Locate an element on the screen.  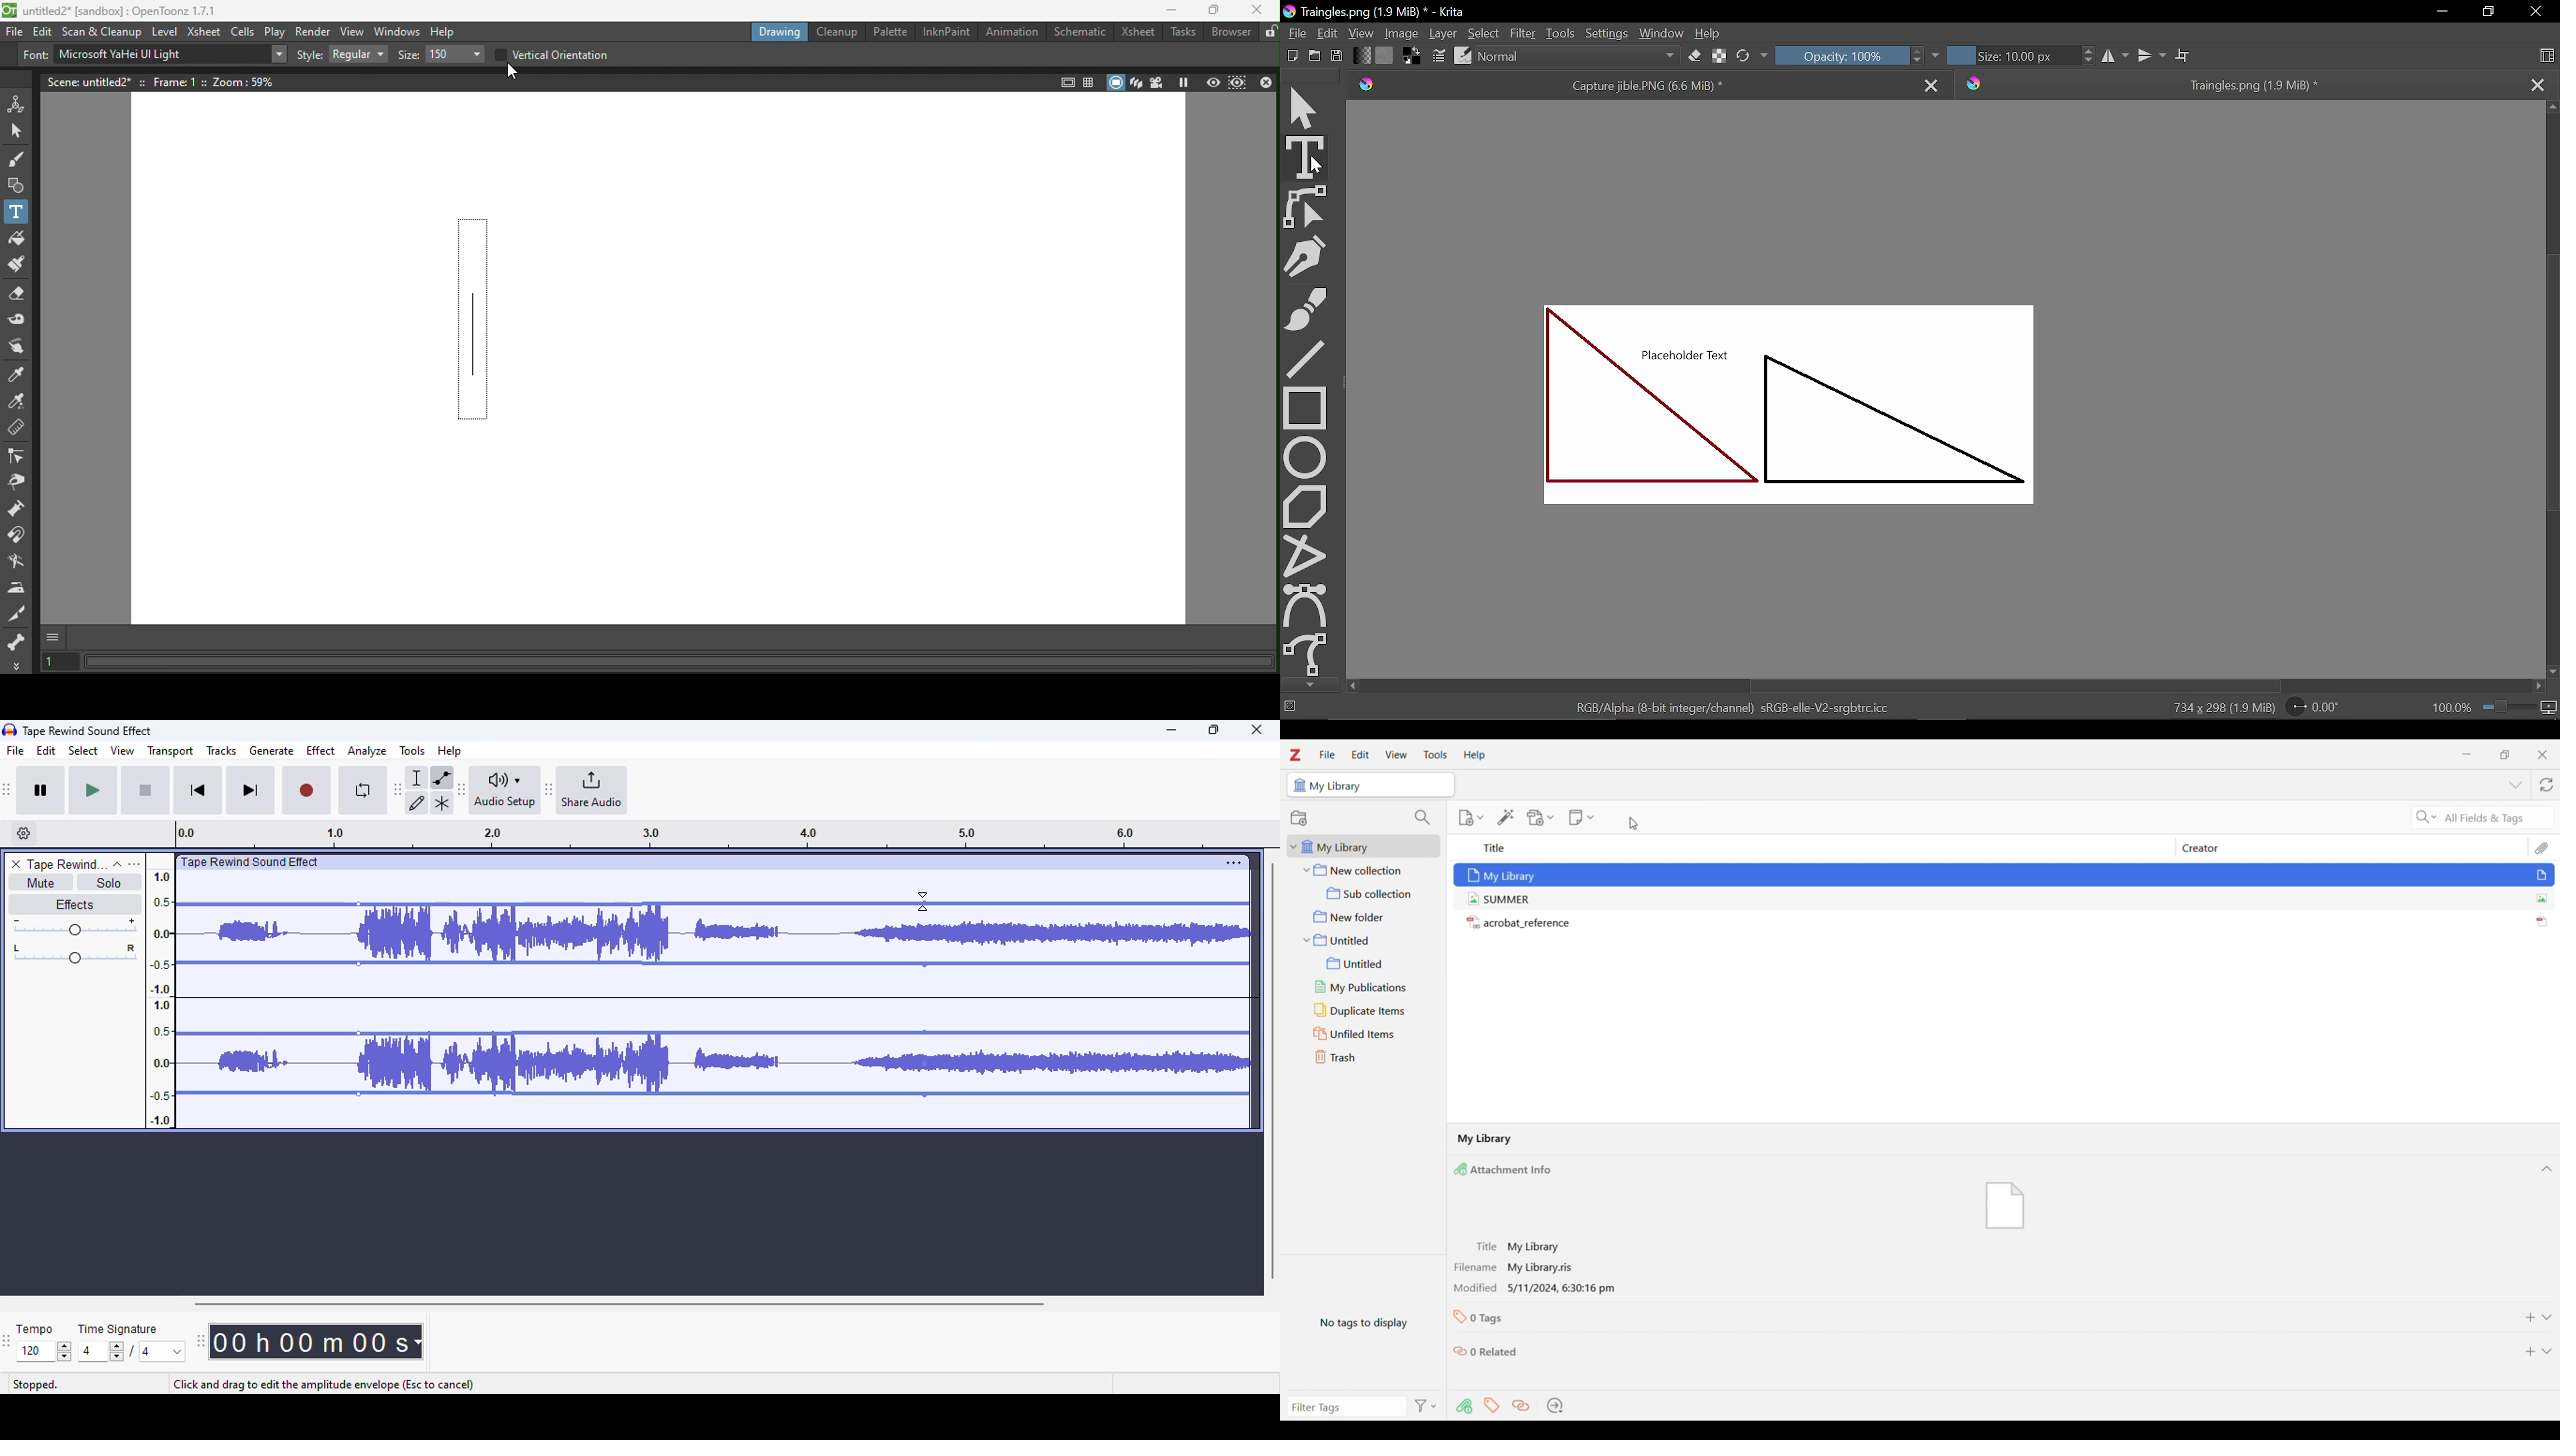
Vertical mirror is located at coordinates (2150, 55).